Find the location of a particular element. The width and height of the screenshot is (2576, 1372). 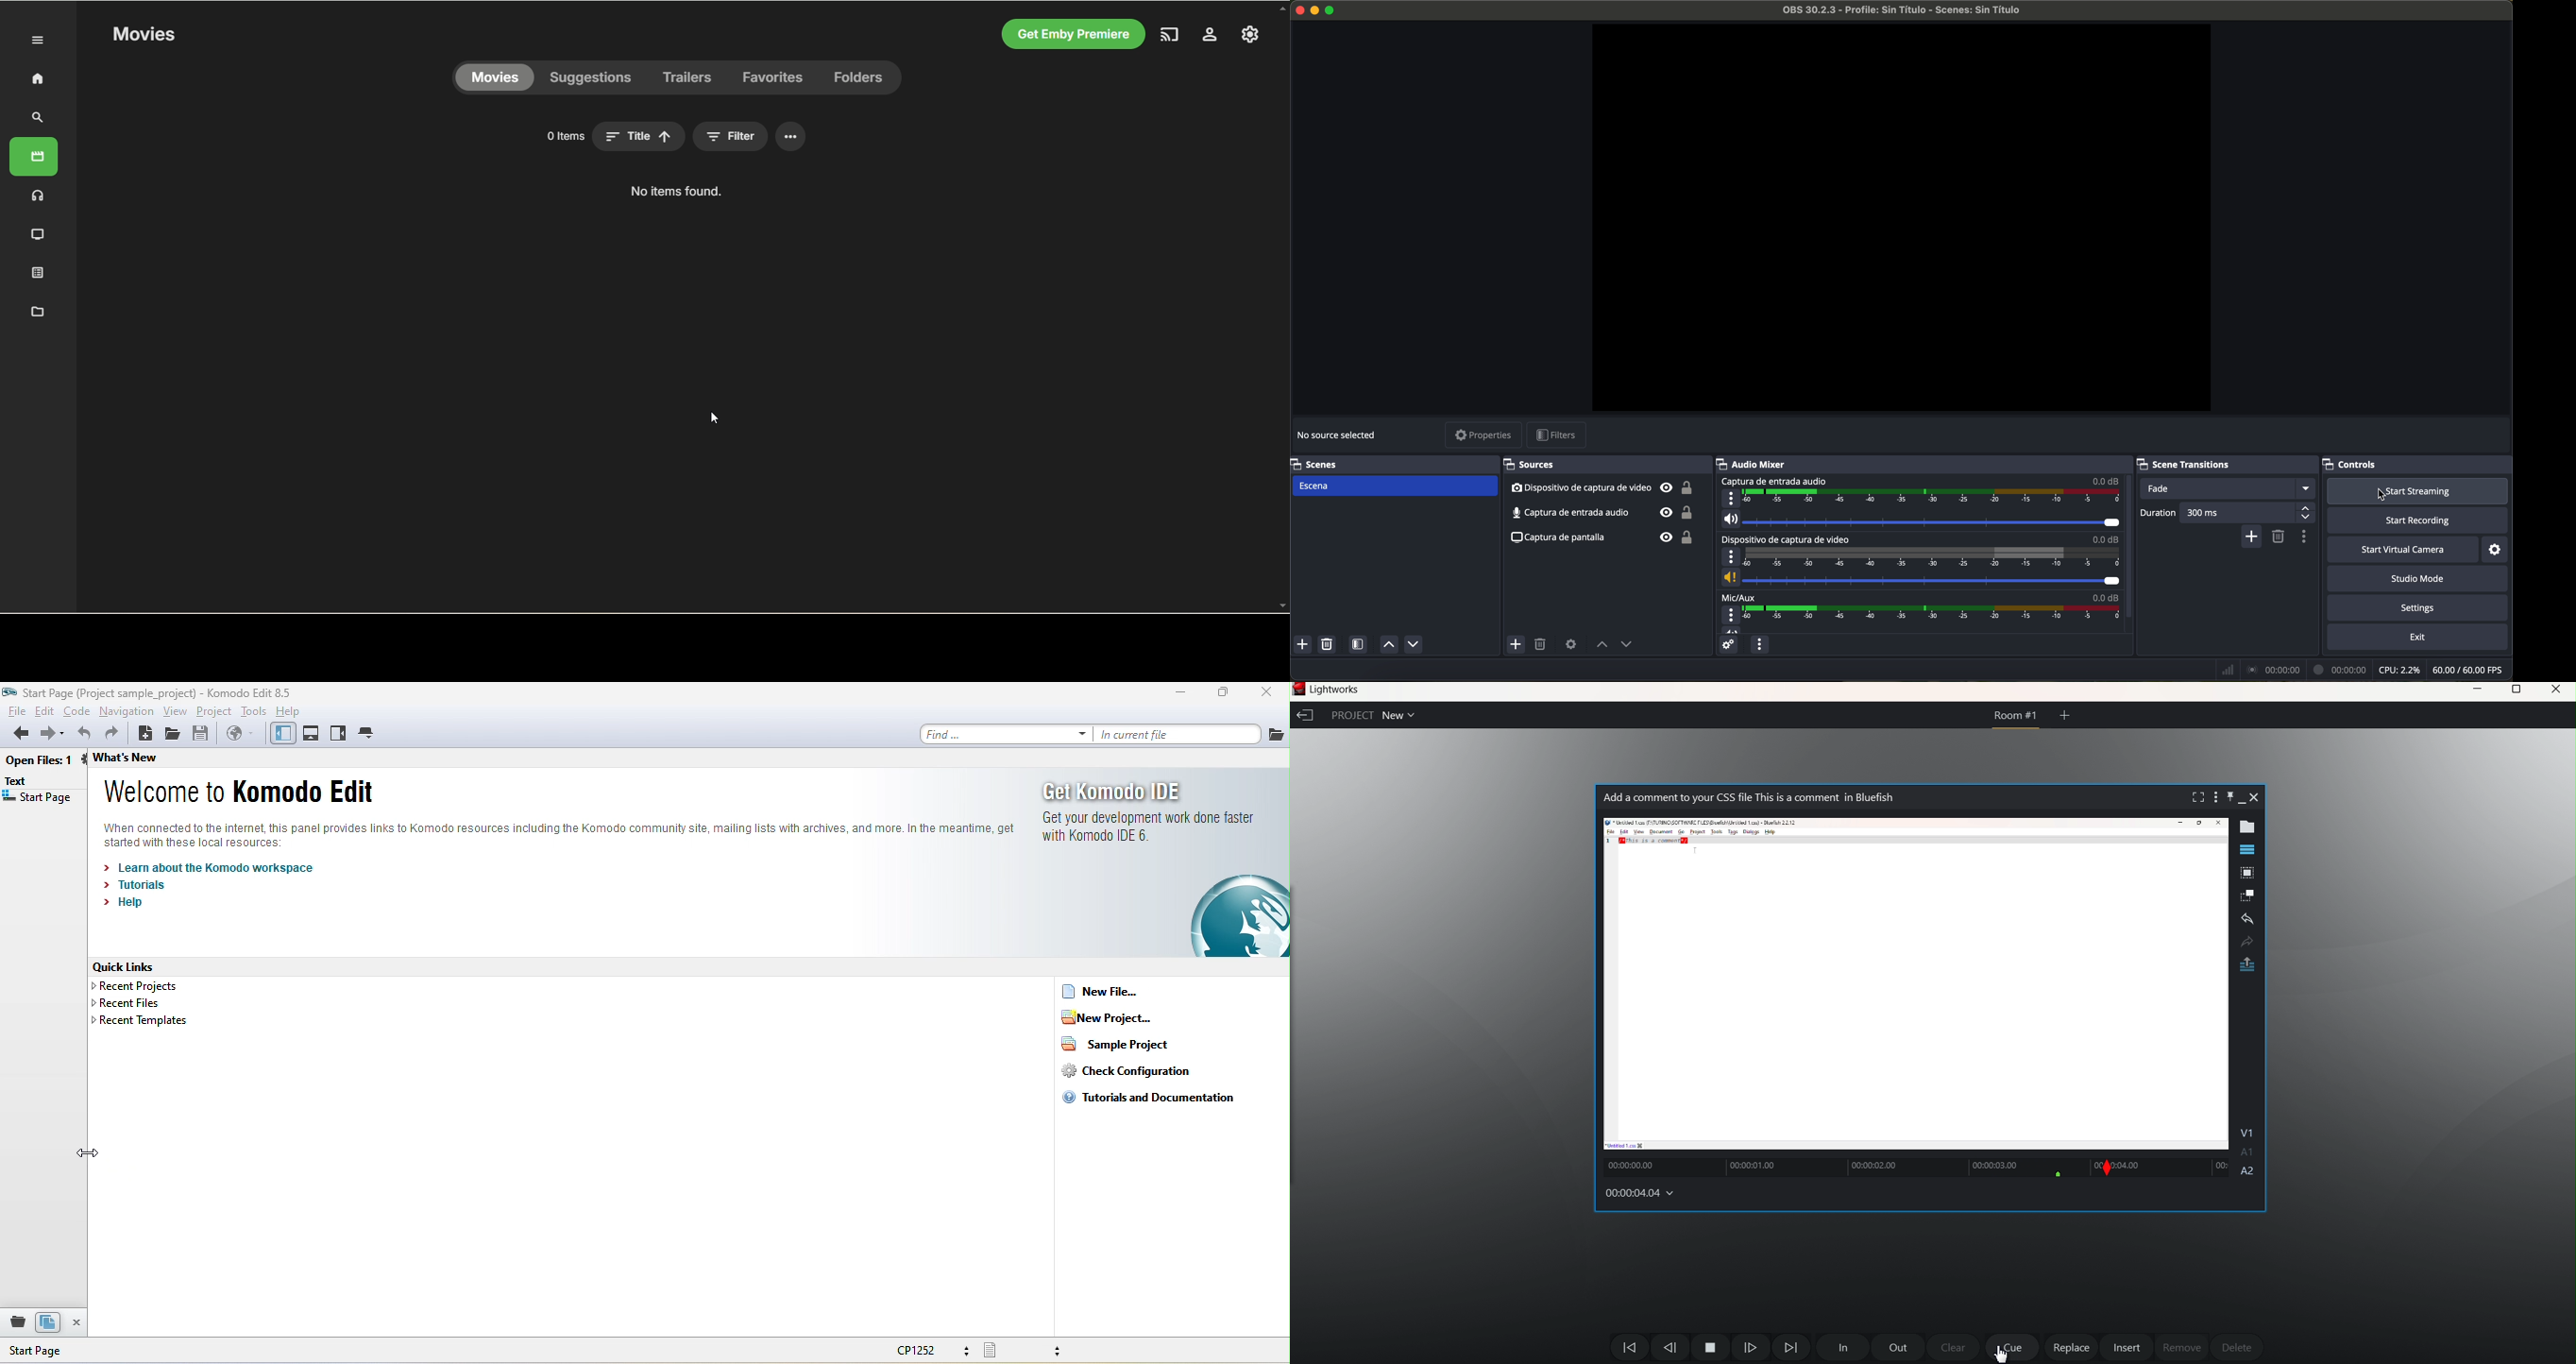

edit is located at coordinates (45, 710).